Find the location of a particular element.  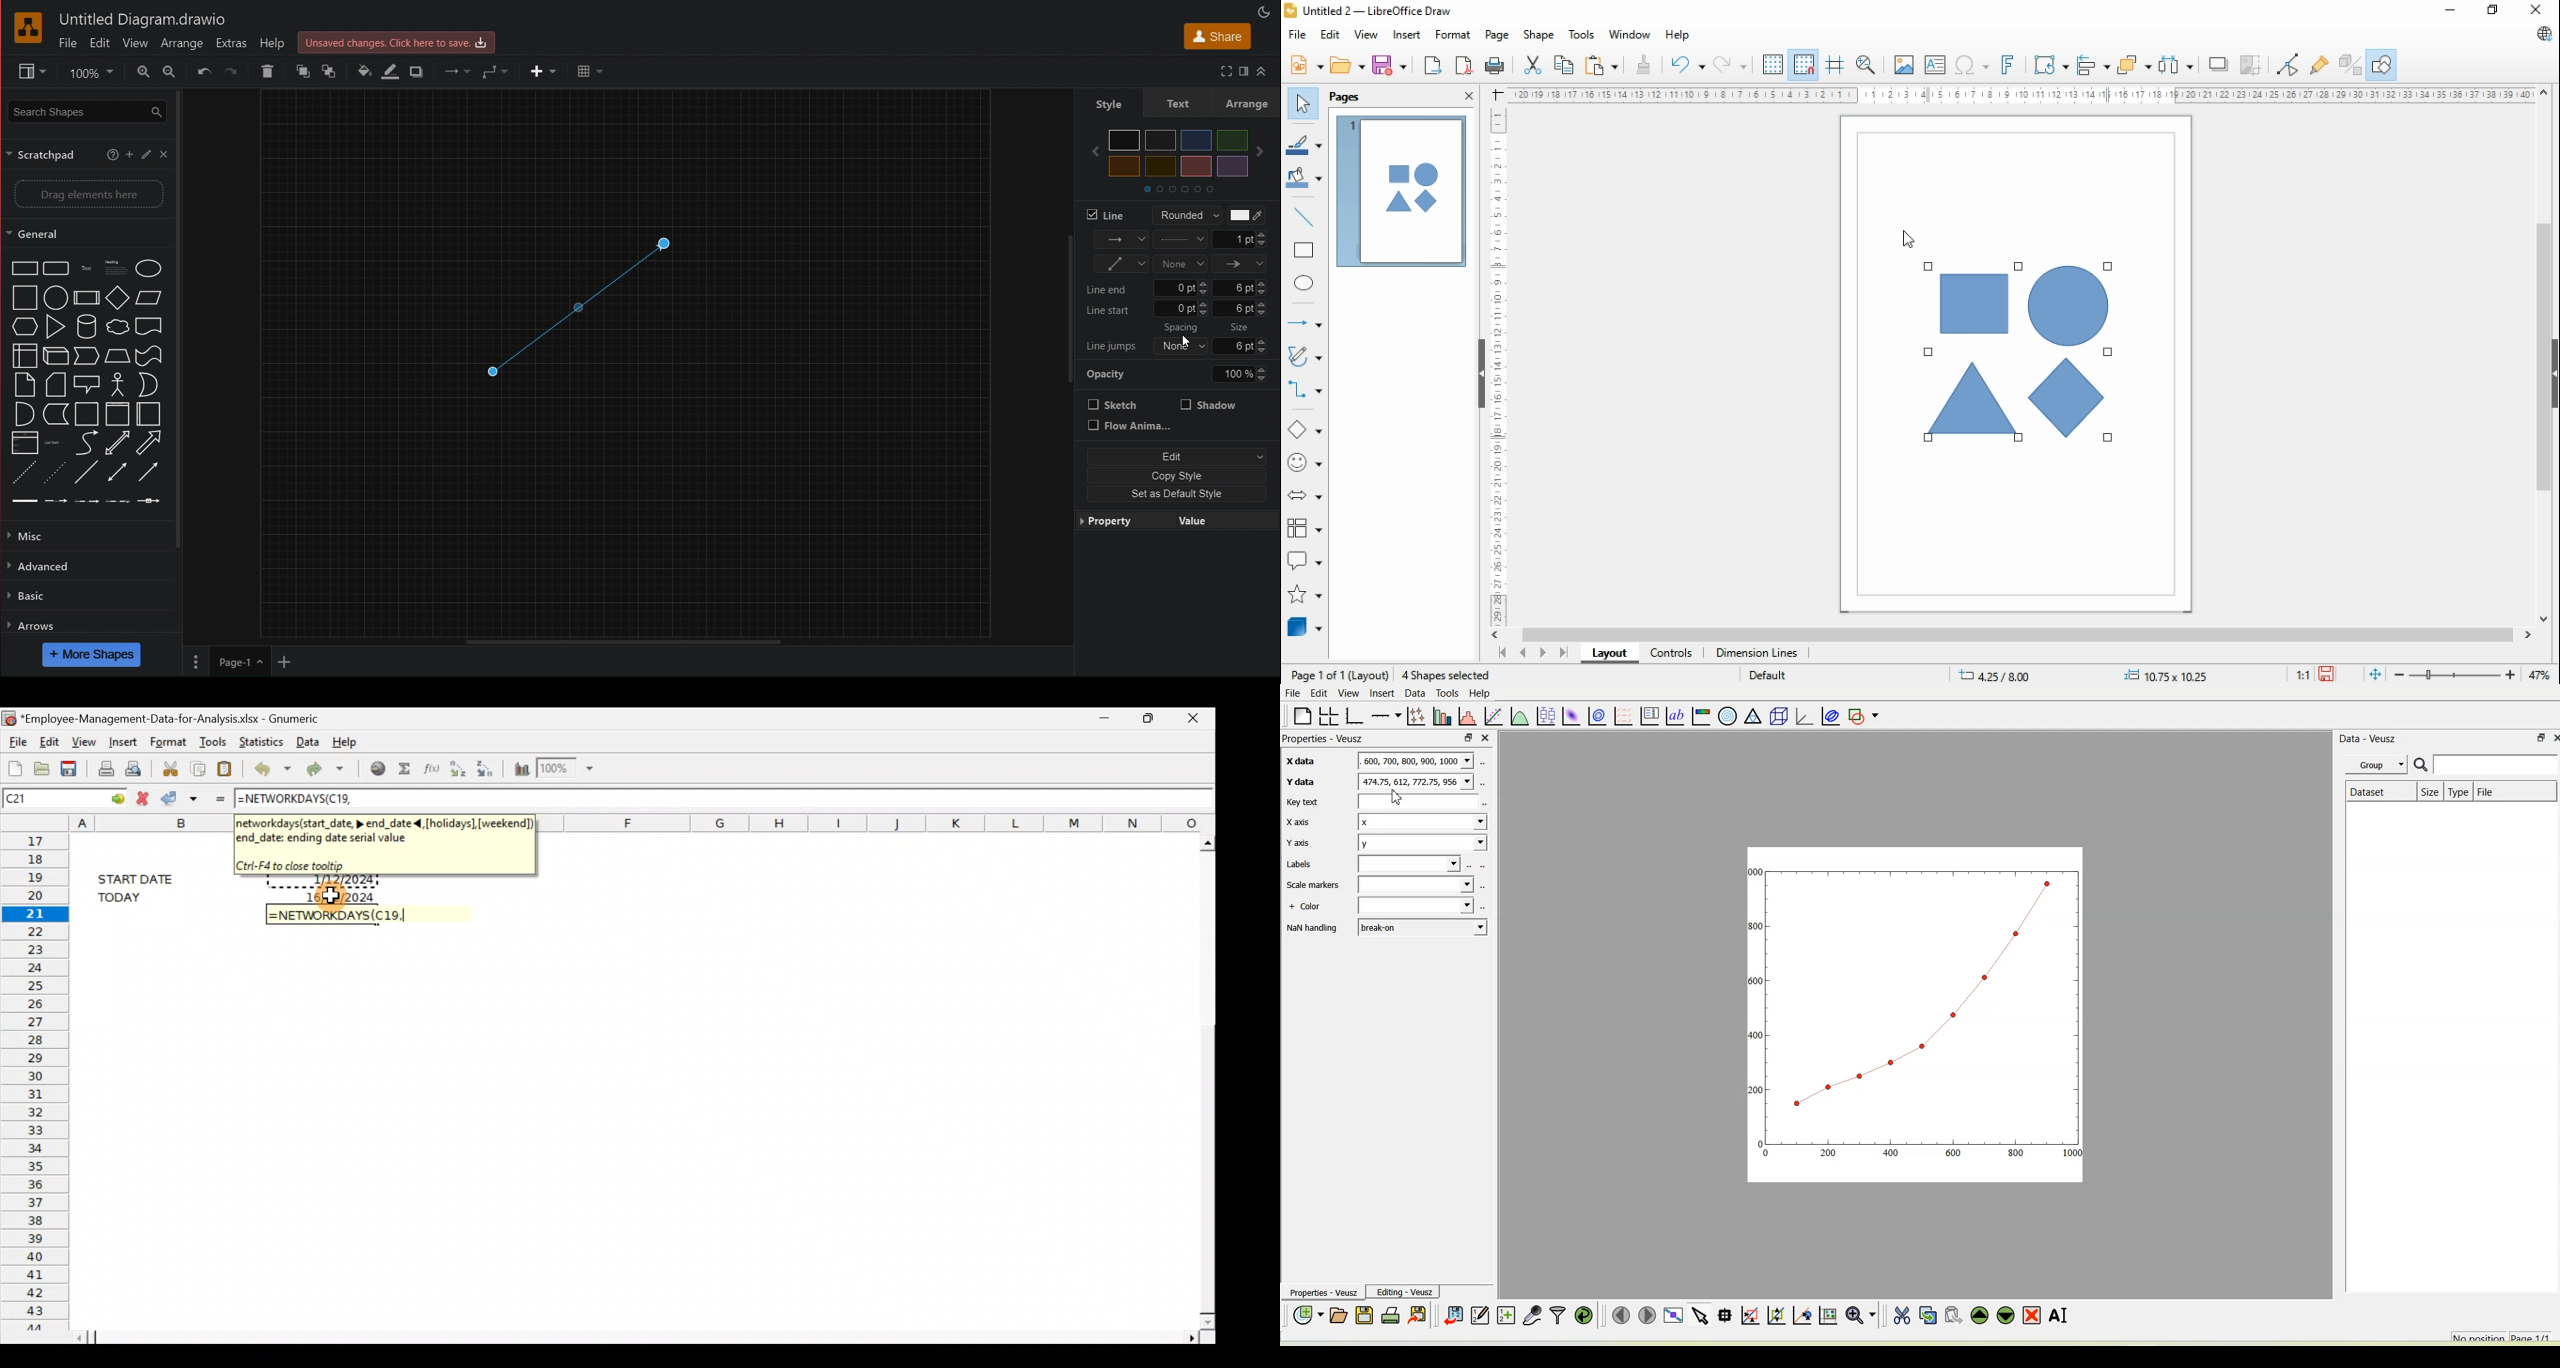

open is located at coordinates (1347, 64).